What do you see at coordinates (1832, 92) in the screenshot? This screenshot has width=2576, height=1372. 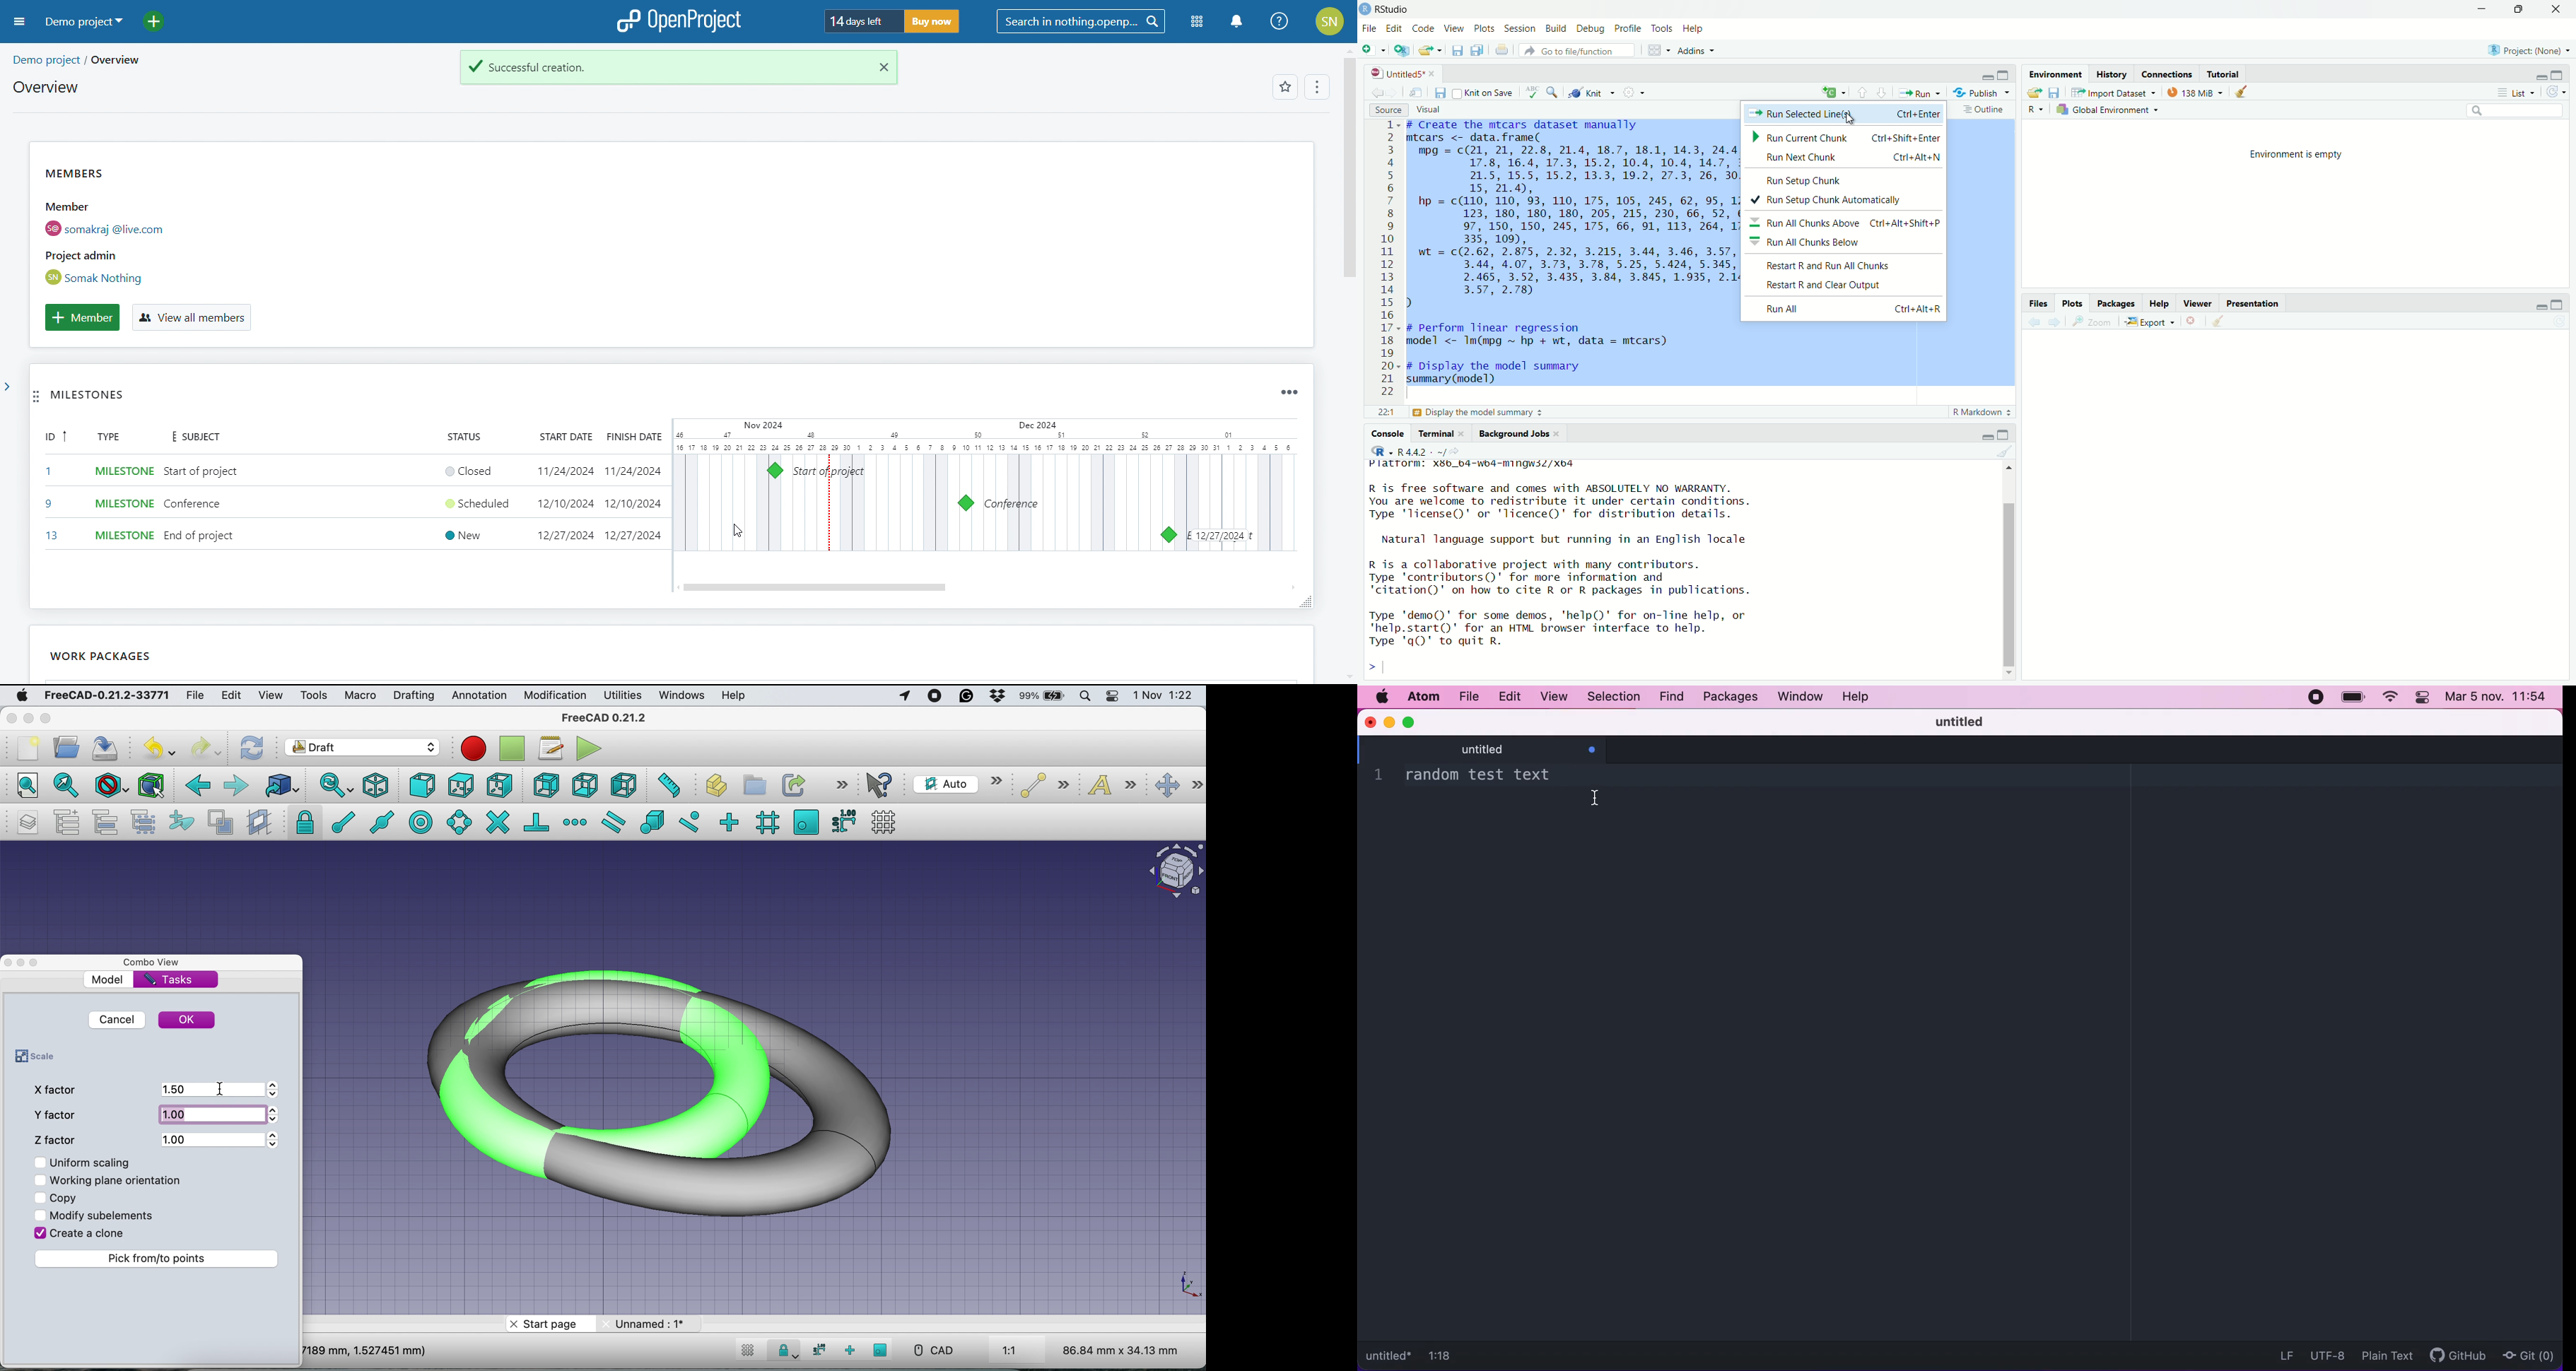 I see `insert new code chunk` at bounding box center [1832, 92].